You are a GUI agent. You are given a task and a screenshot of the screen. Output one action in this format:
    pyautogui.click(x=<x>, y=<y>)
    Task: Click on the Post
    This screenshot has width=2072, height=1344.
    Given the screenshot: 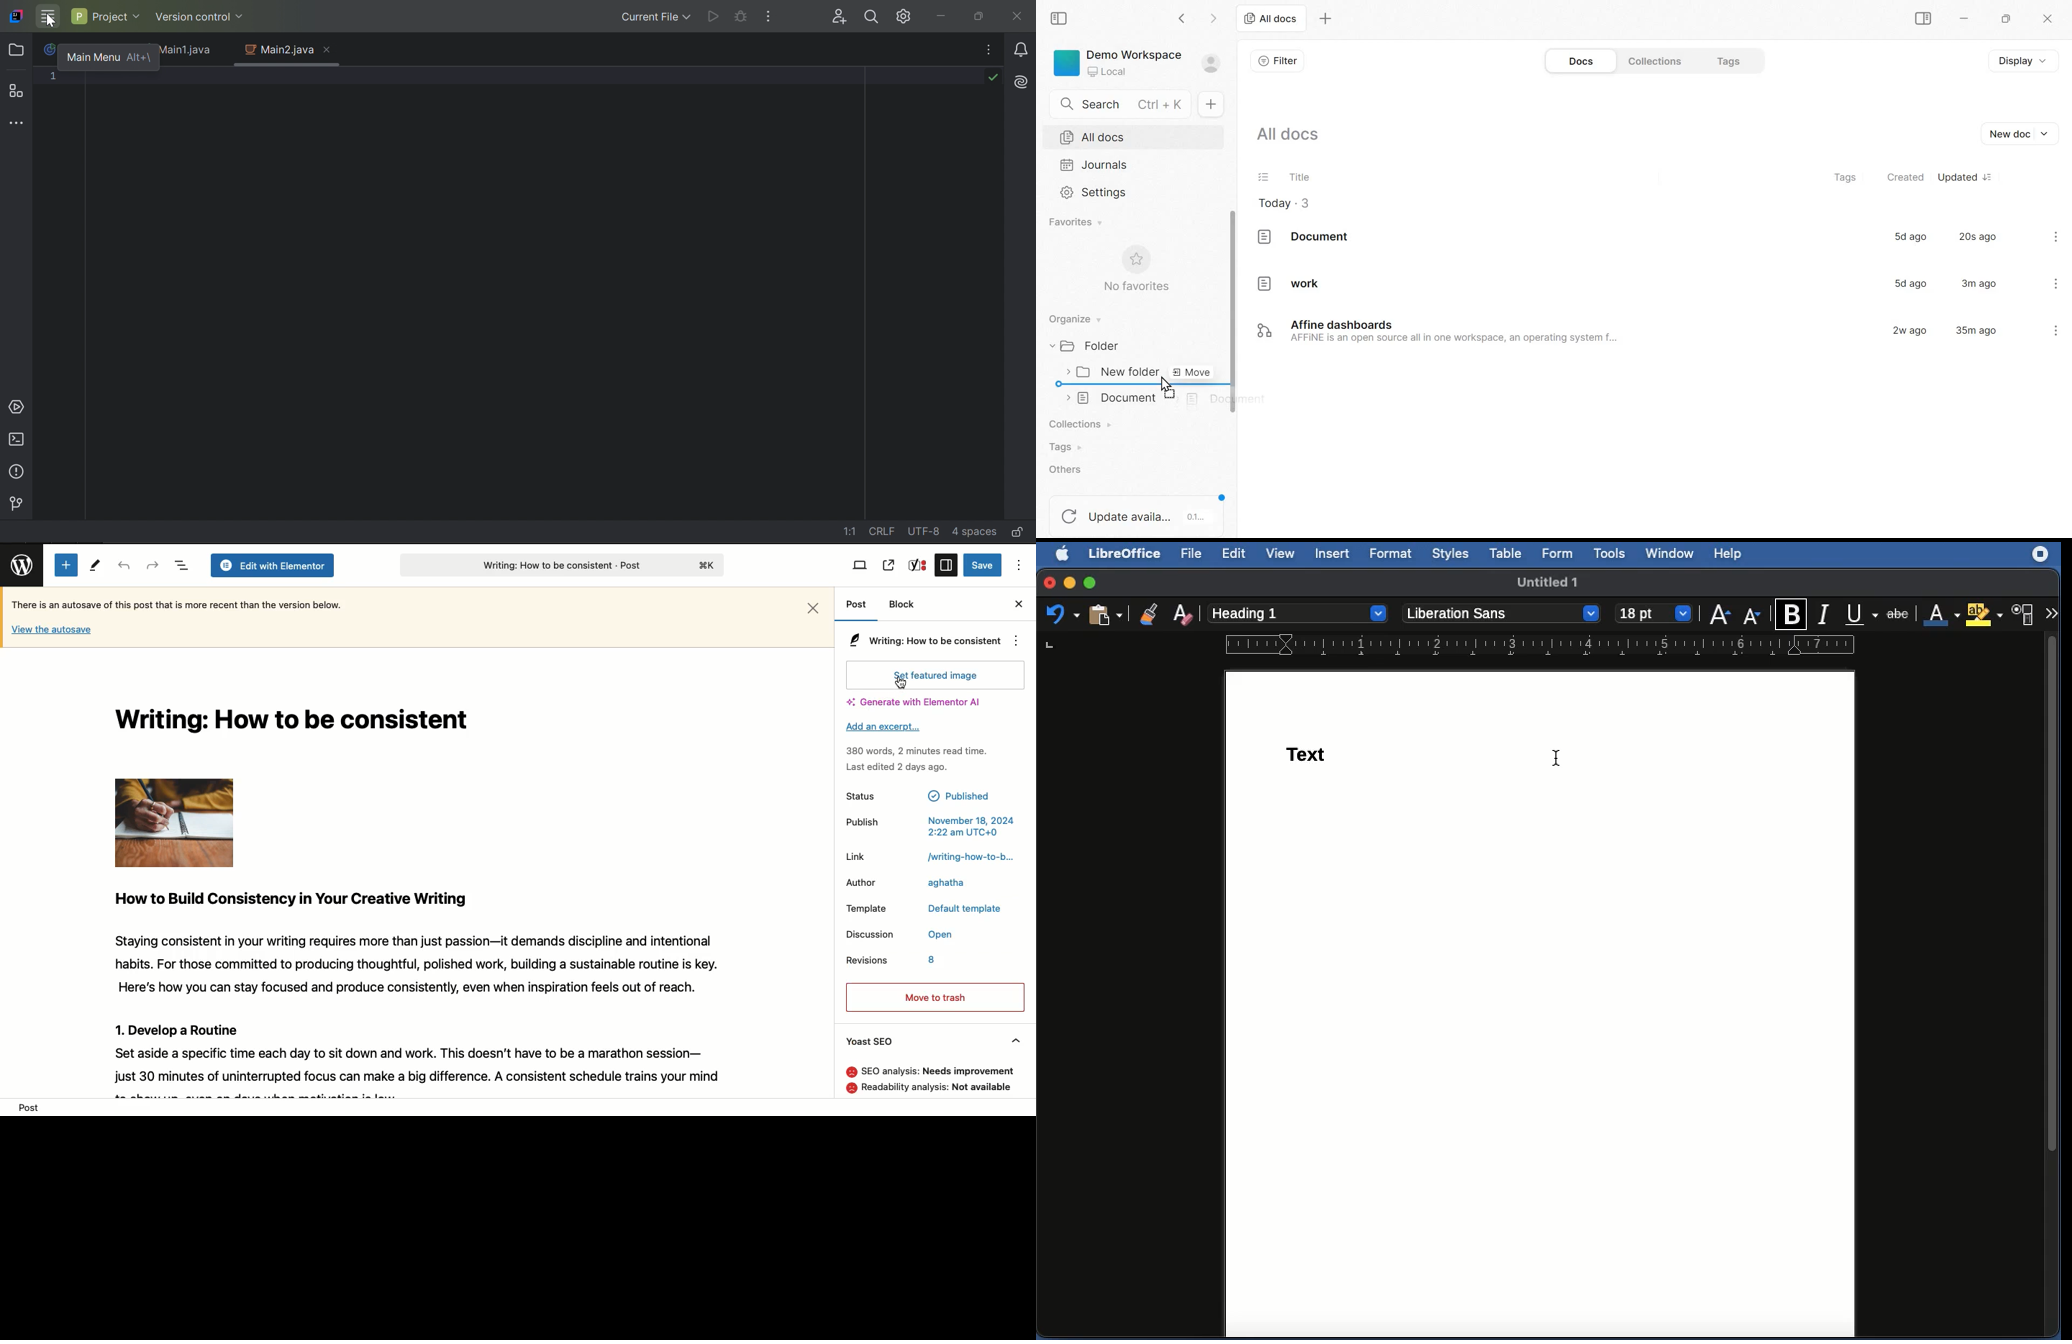 What is the action you would take?
    pyautogui.click(x=27, y=1106)
    